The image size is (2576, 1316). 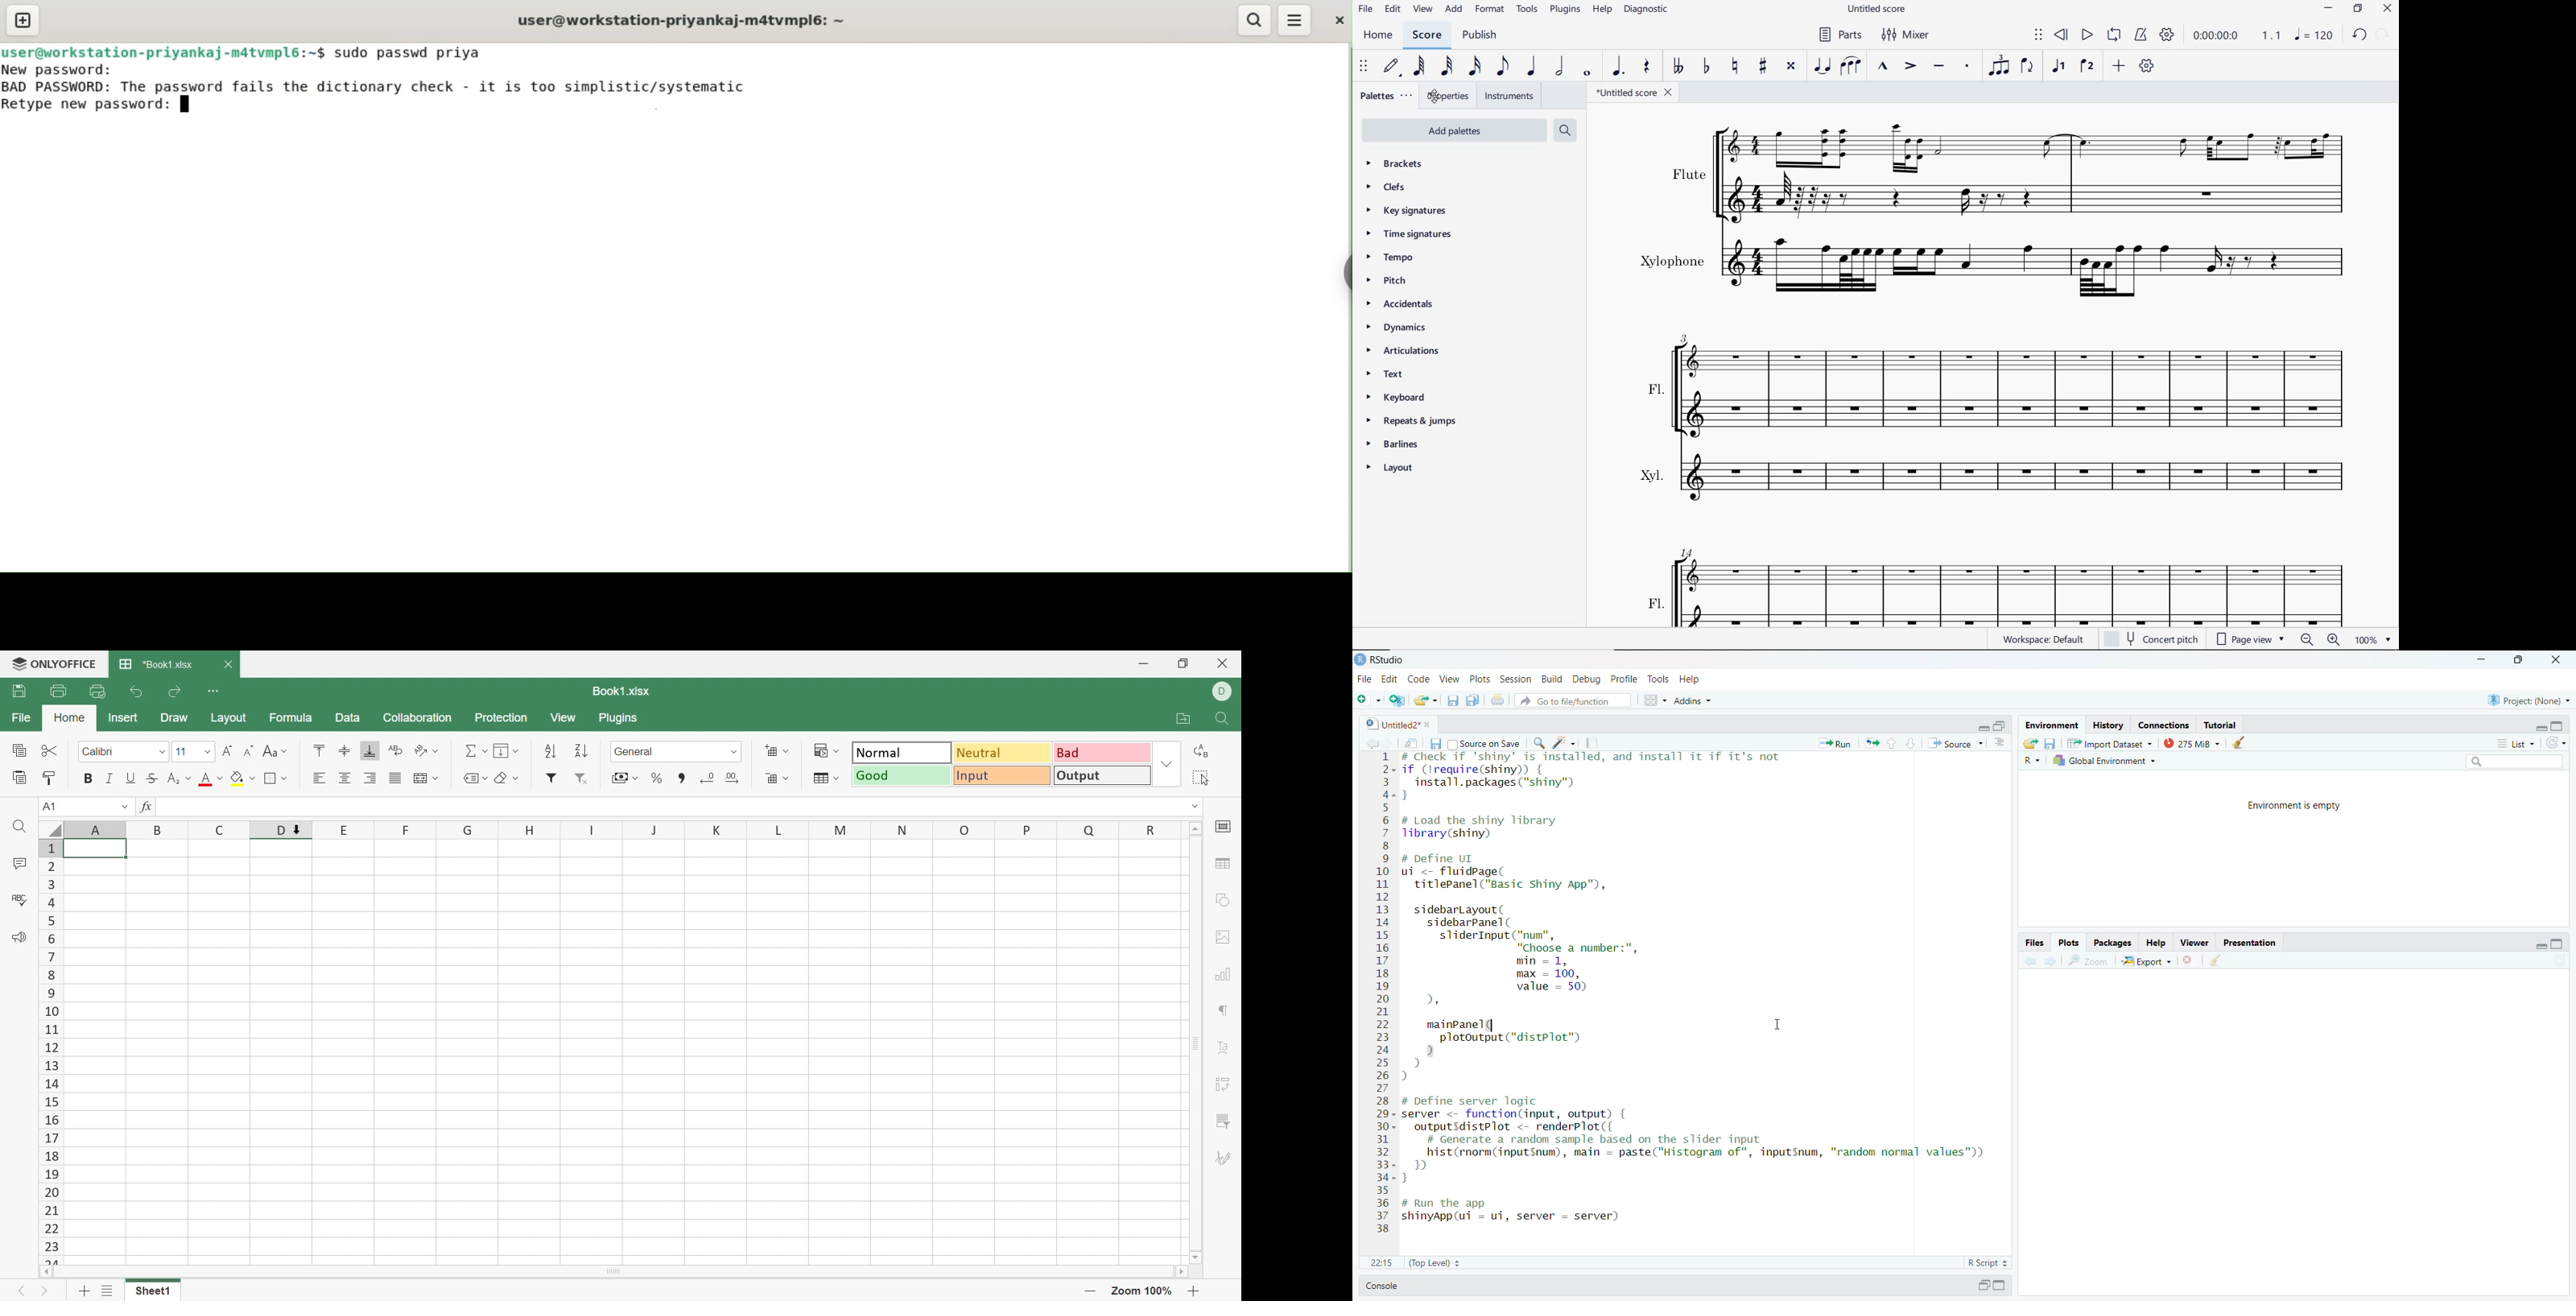 I want to click on FORMAT, so click(x=1489, y=10).